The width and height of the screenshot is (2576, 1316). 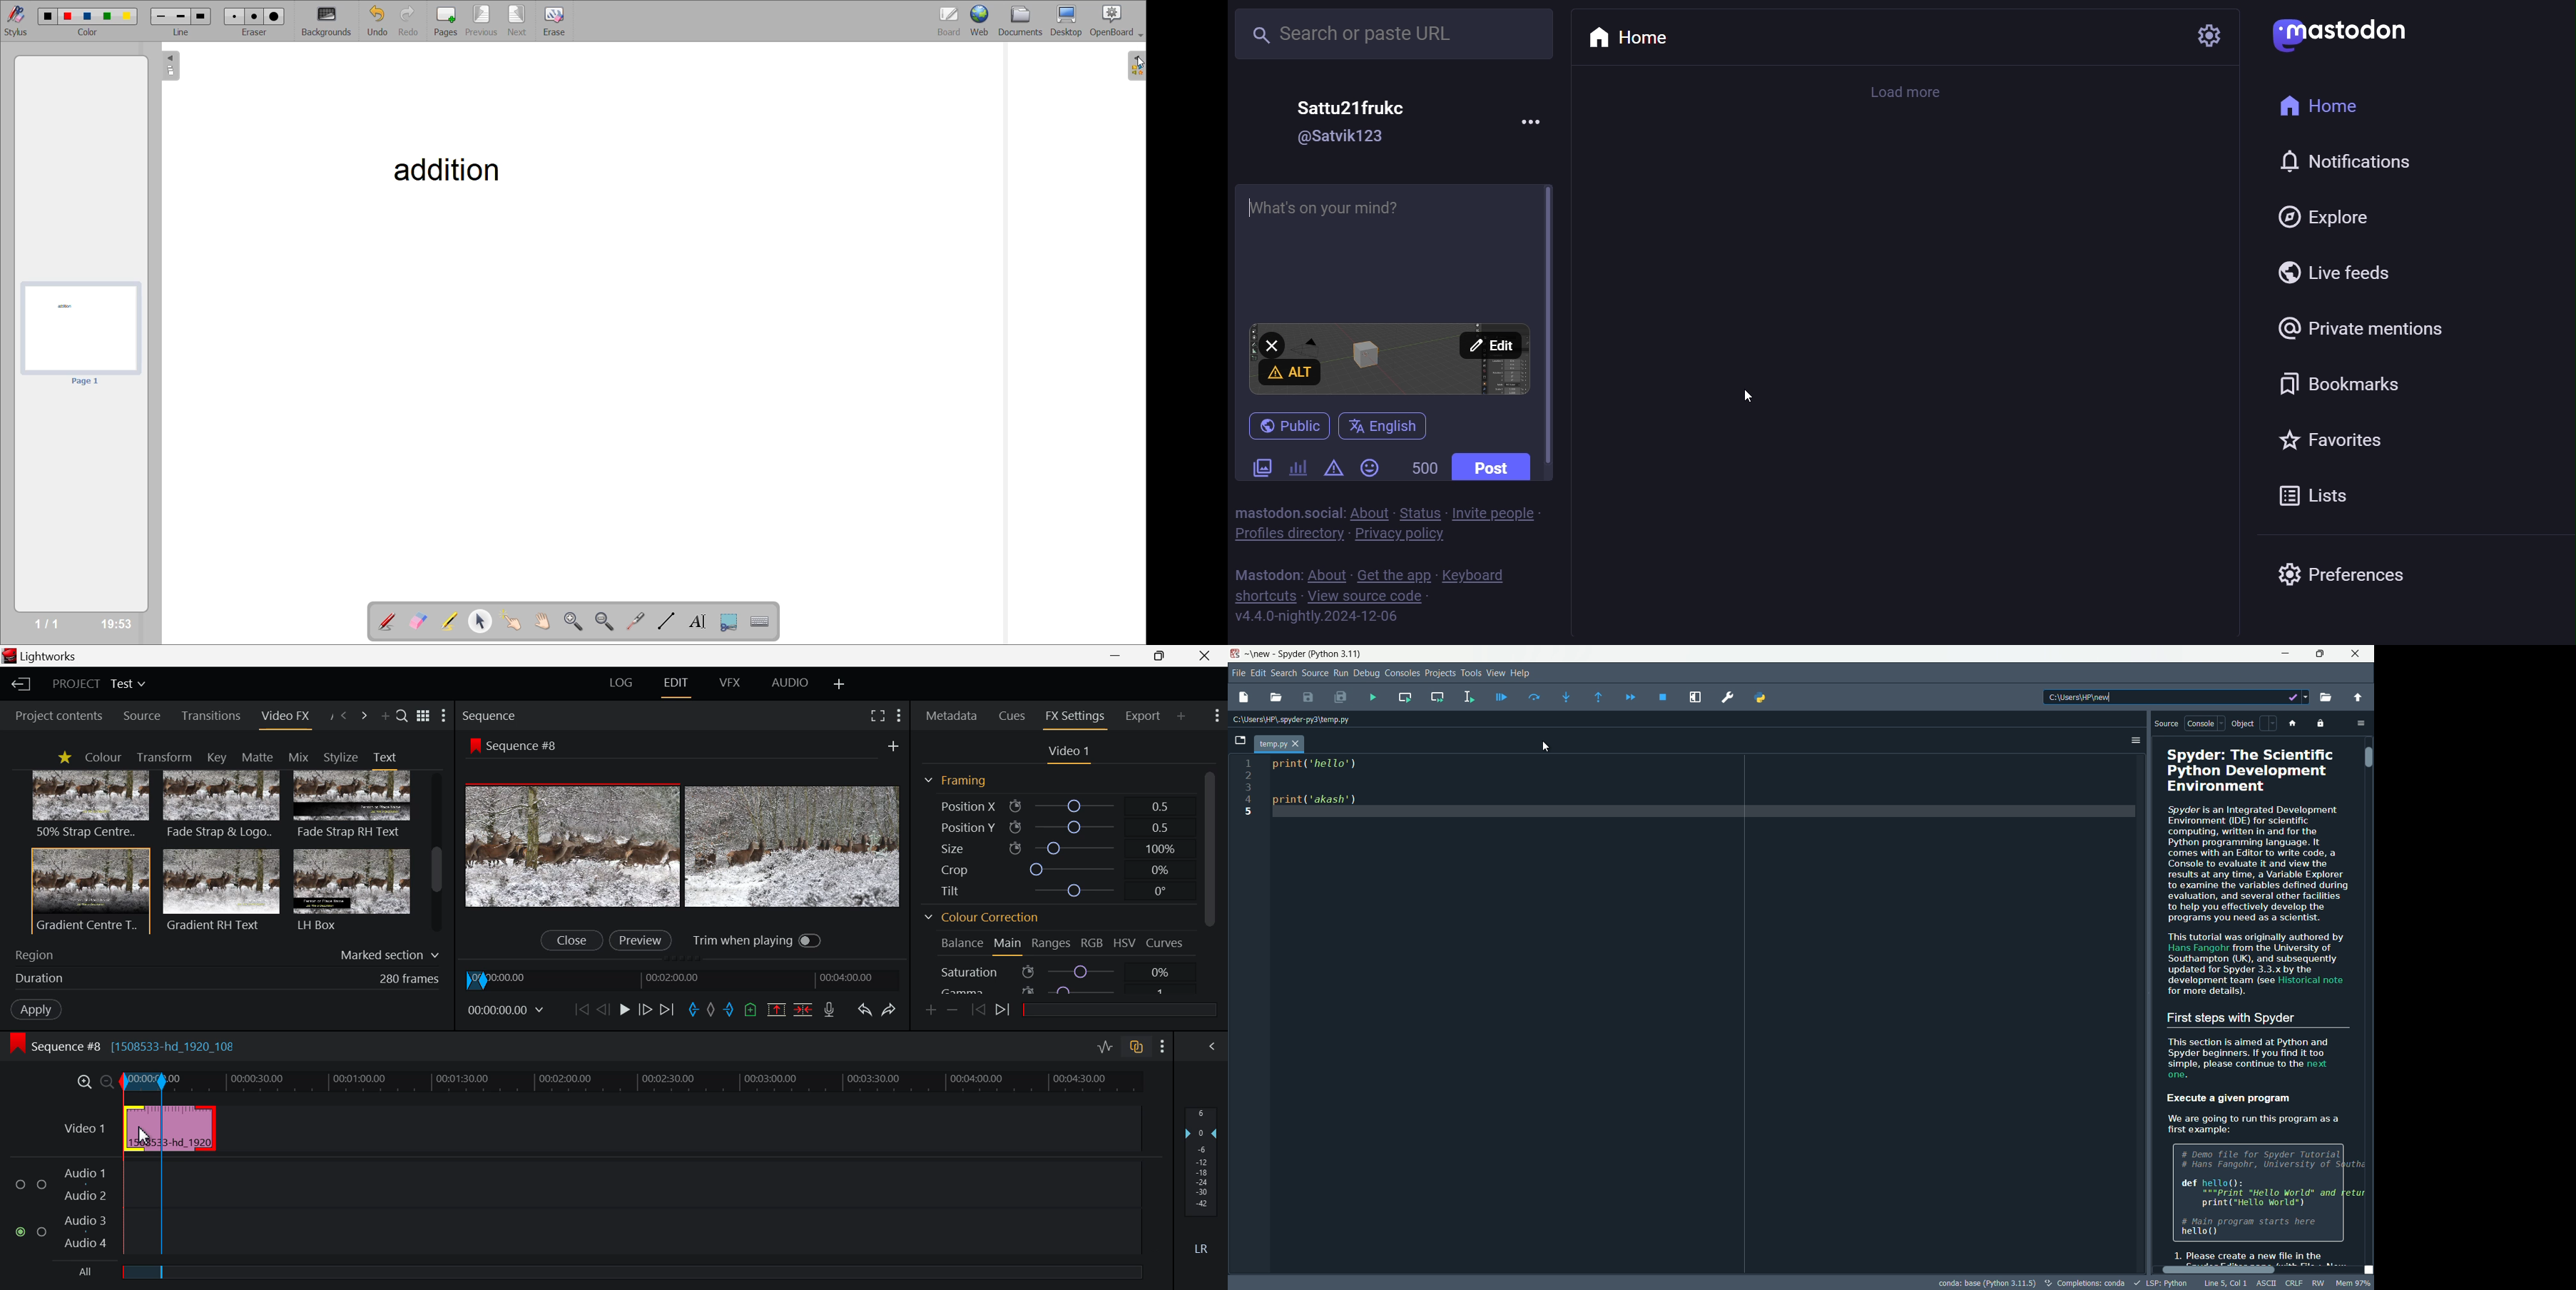 What do you see at coordinates (257, 756) in the screenshot?
I see `Matte` at bounding box center [257, 756].